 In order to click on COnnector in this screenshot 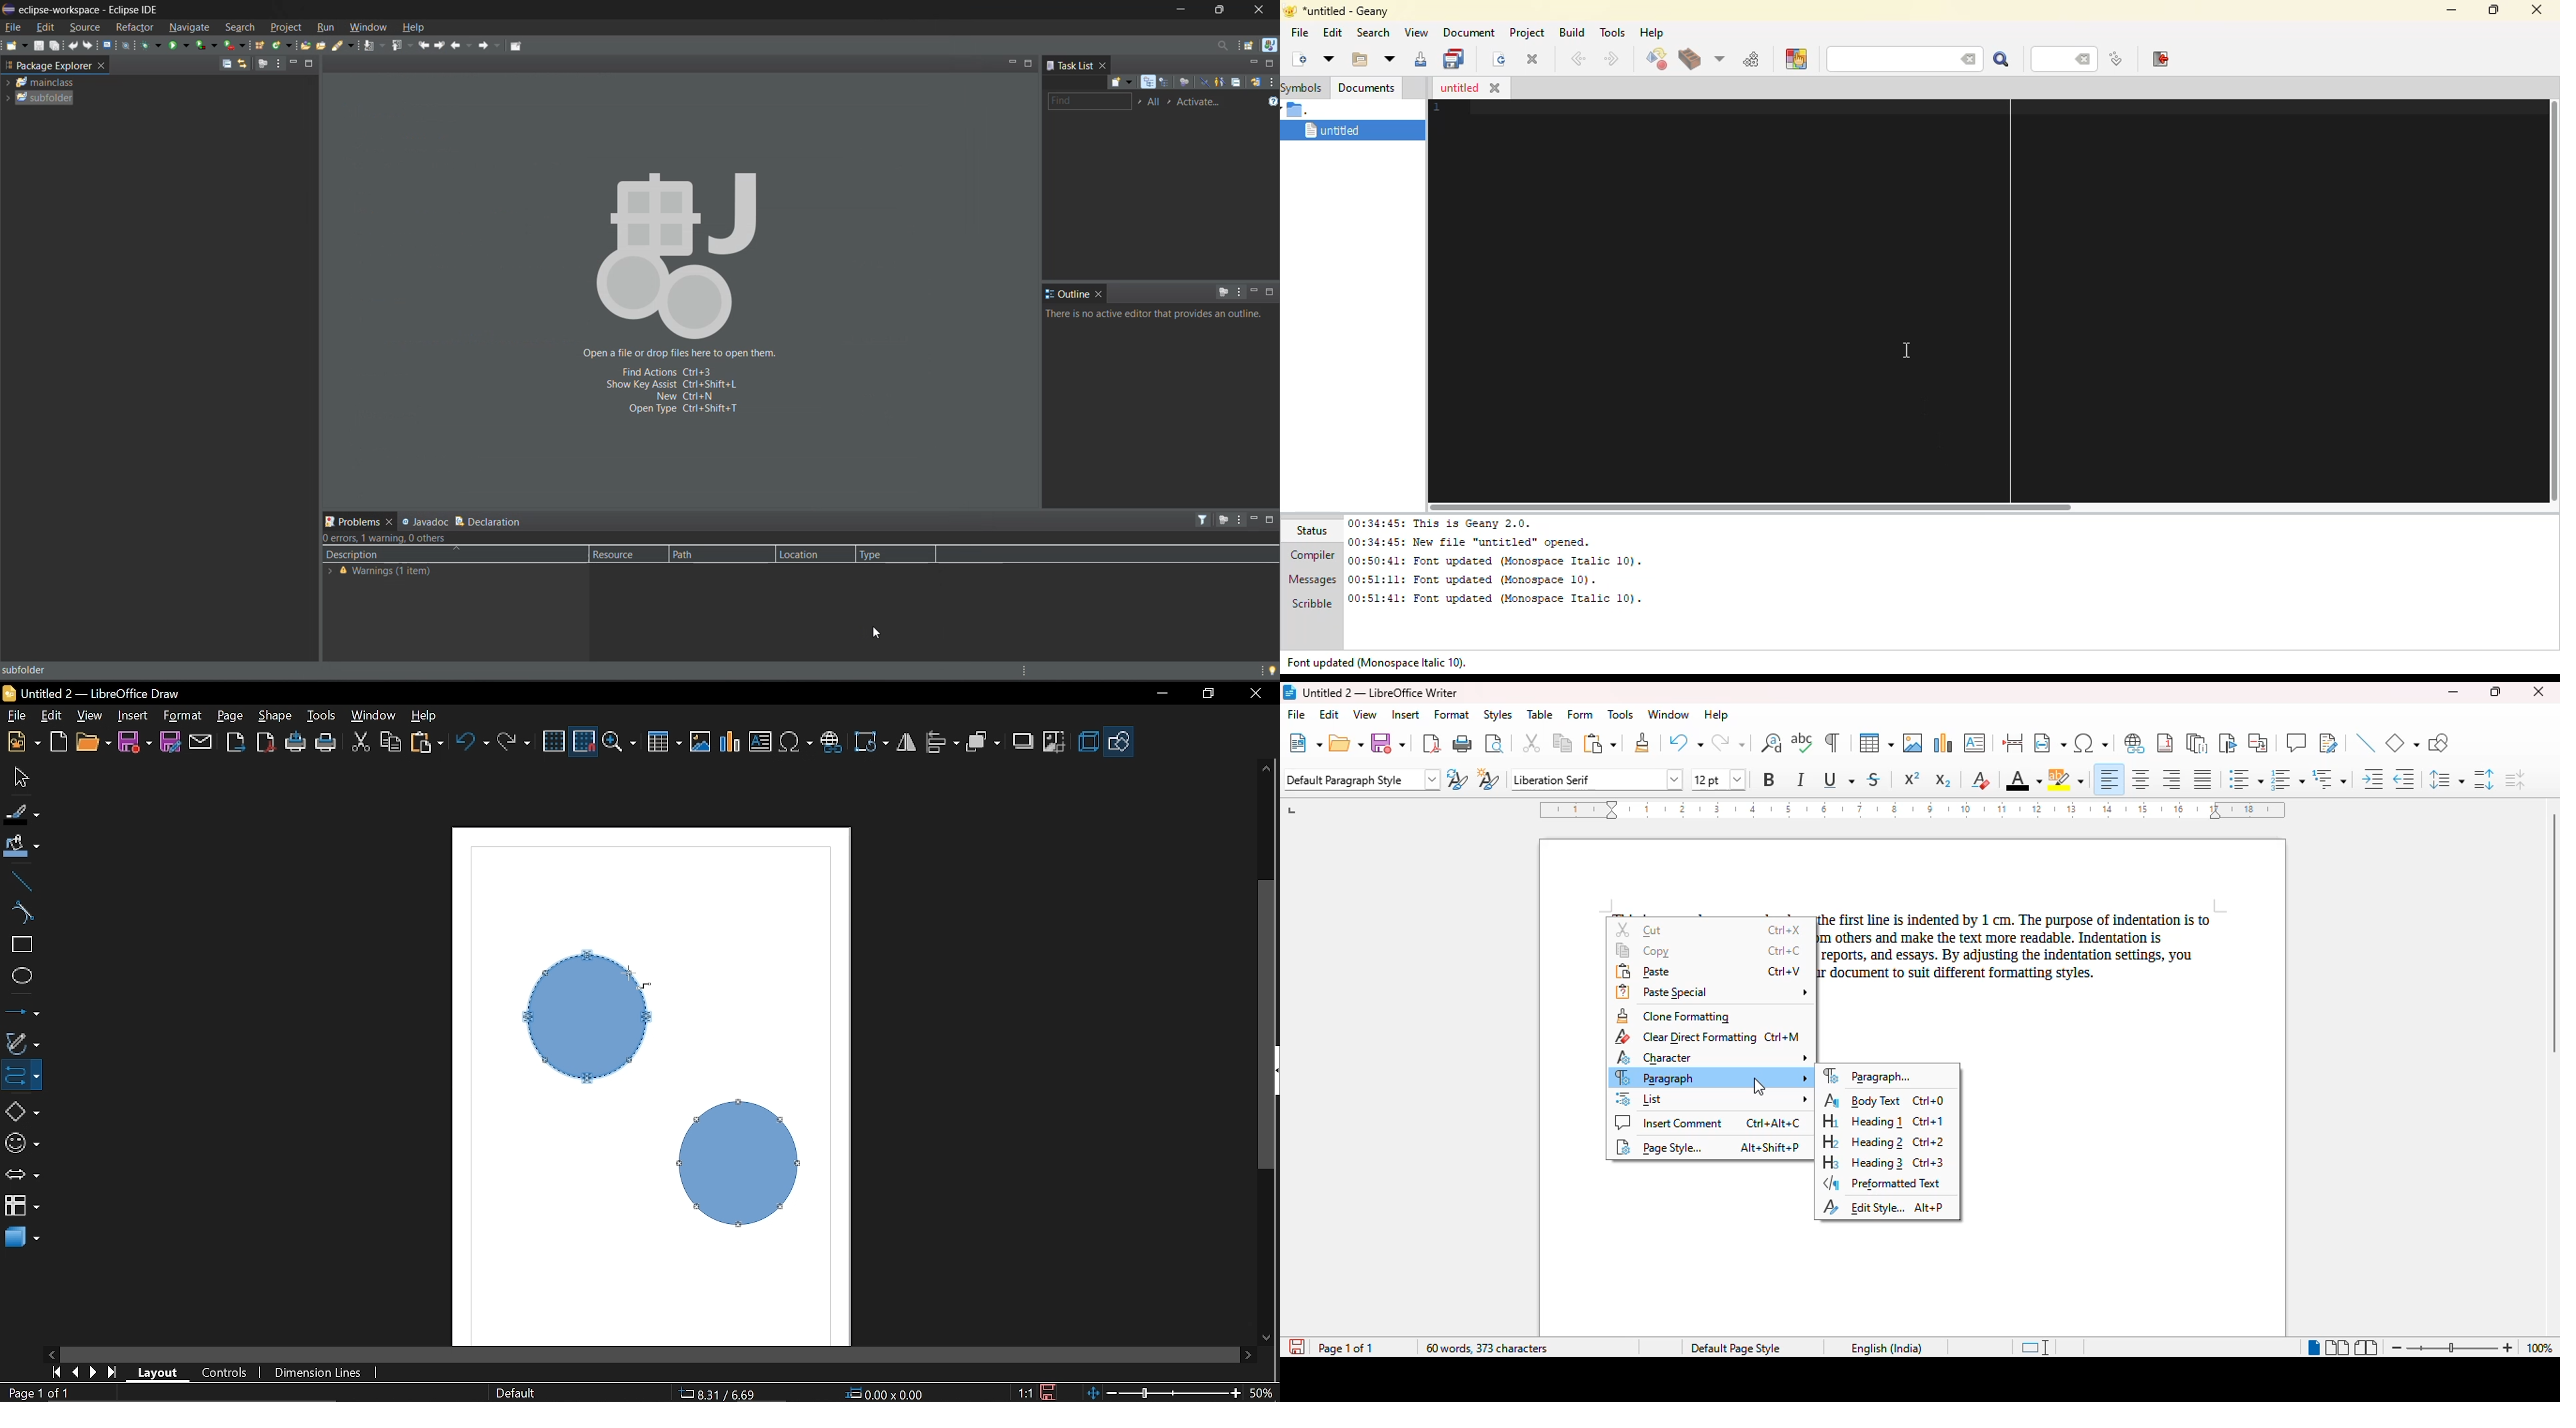, I will do `click(21, 1075)`.